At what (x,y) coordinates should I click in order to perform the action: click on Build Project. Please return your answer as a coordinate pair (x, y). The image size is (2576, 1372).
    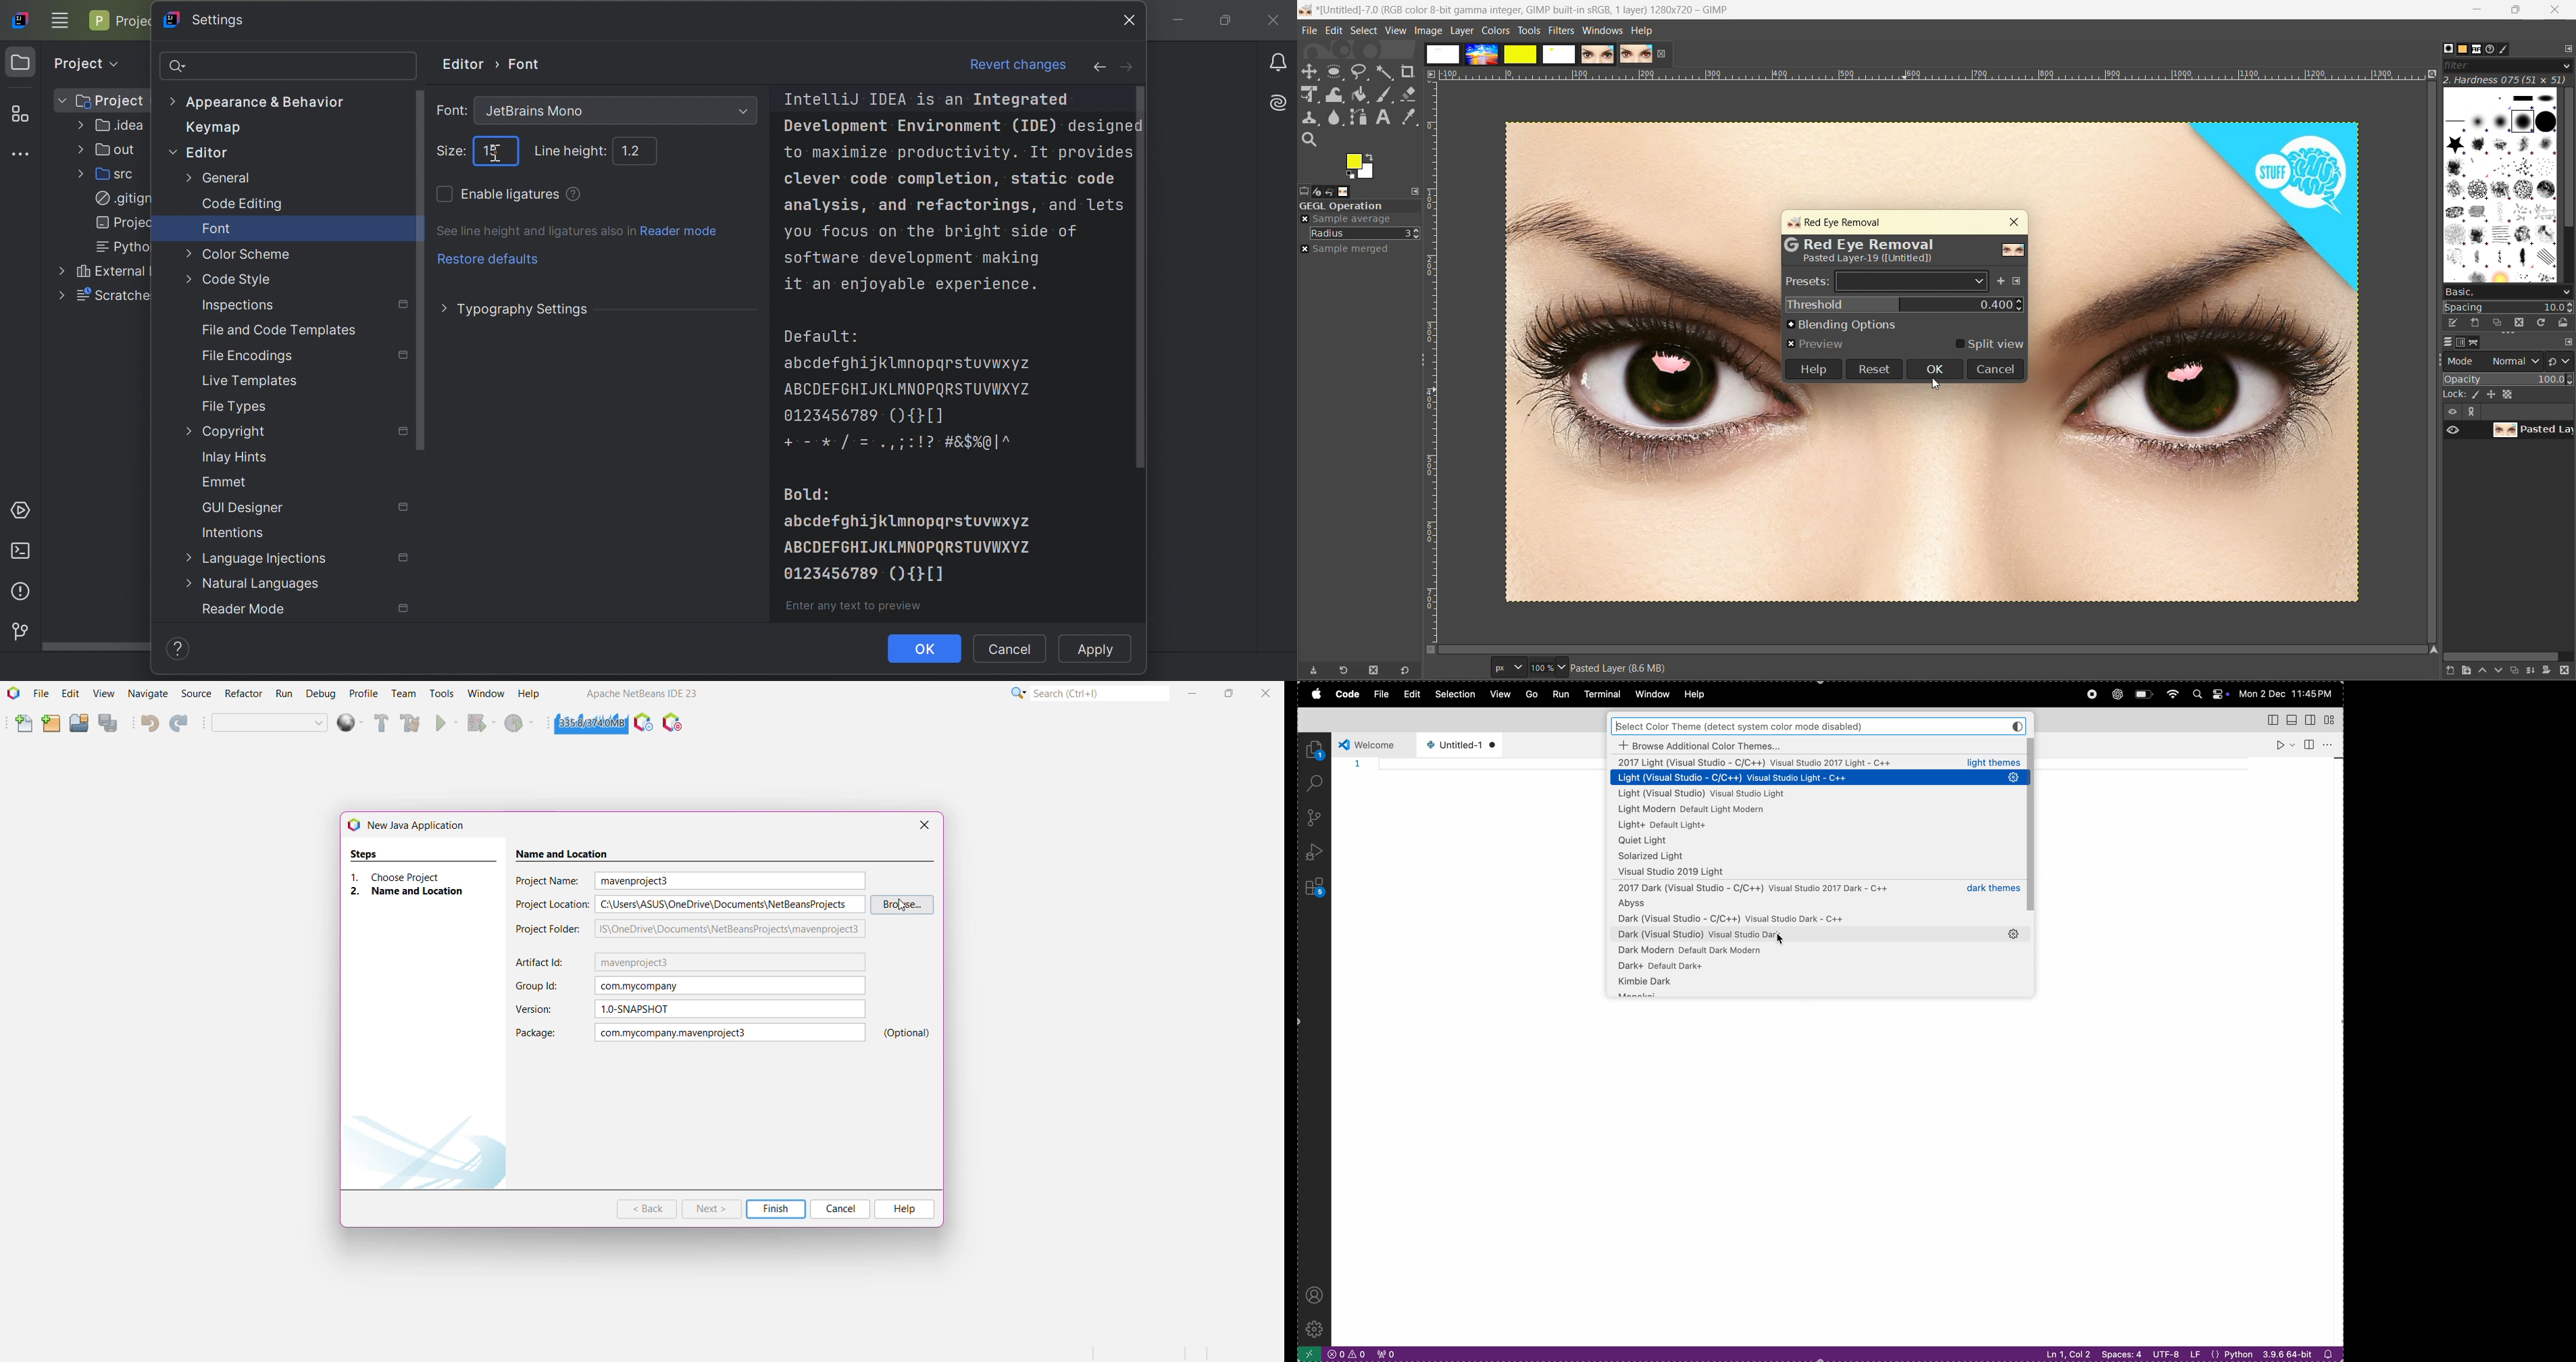
    Looking at the image, I should click on (379, 724).